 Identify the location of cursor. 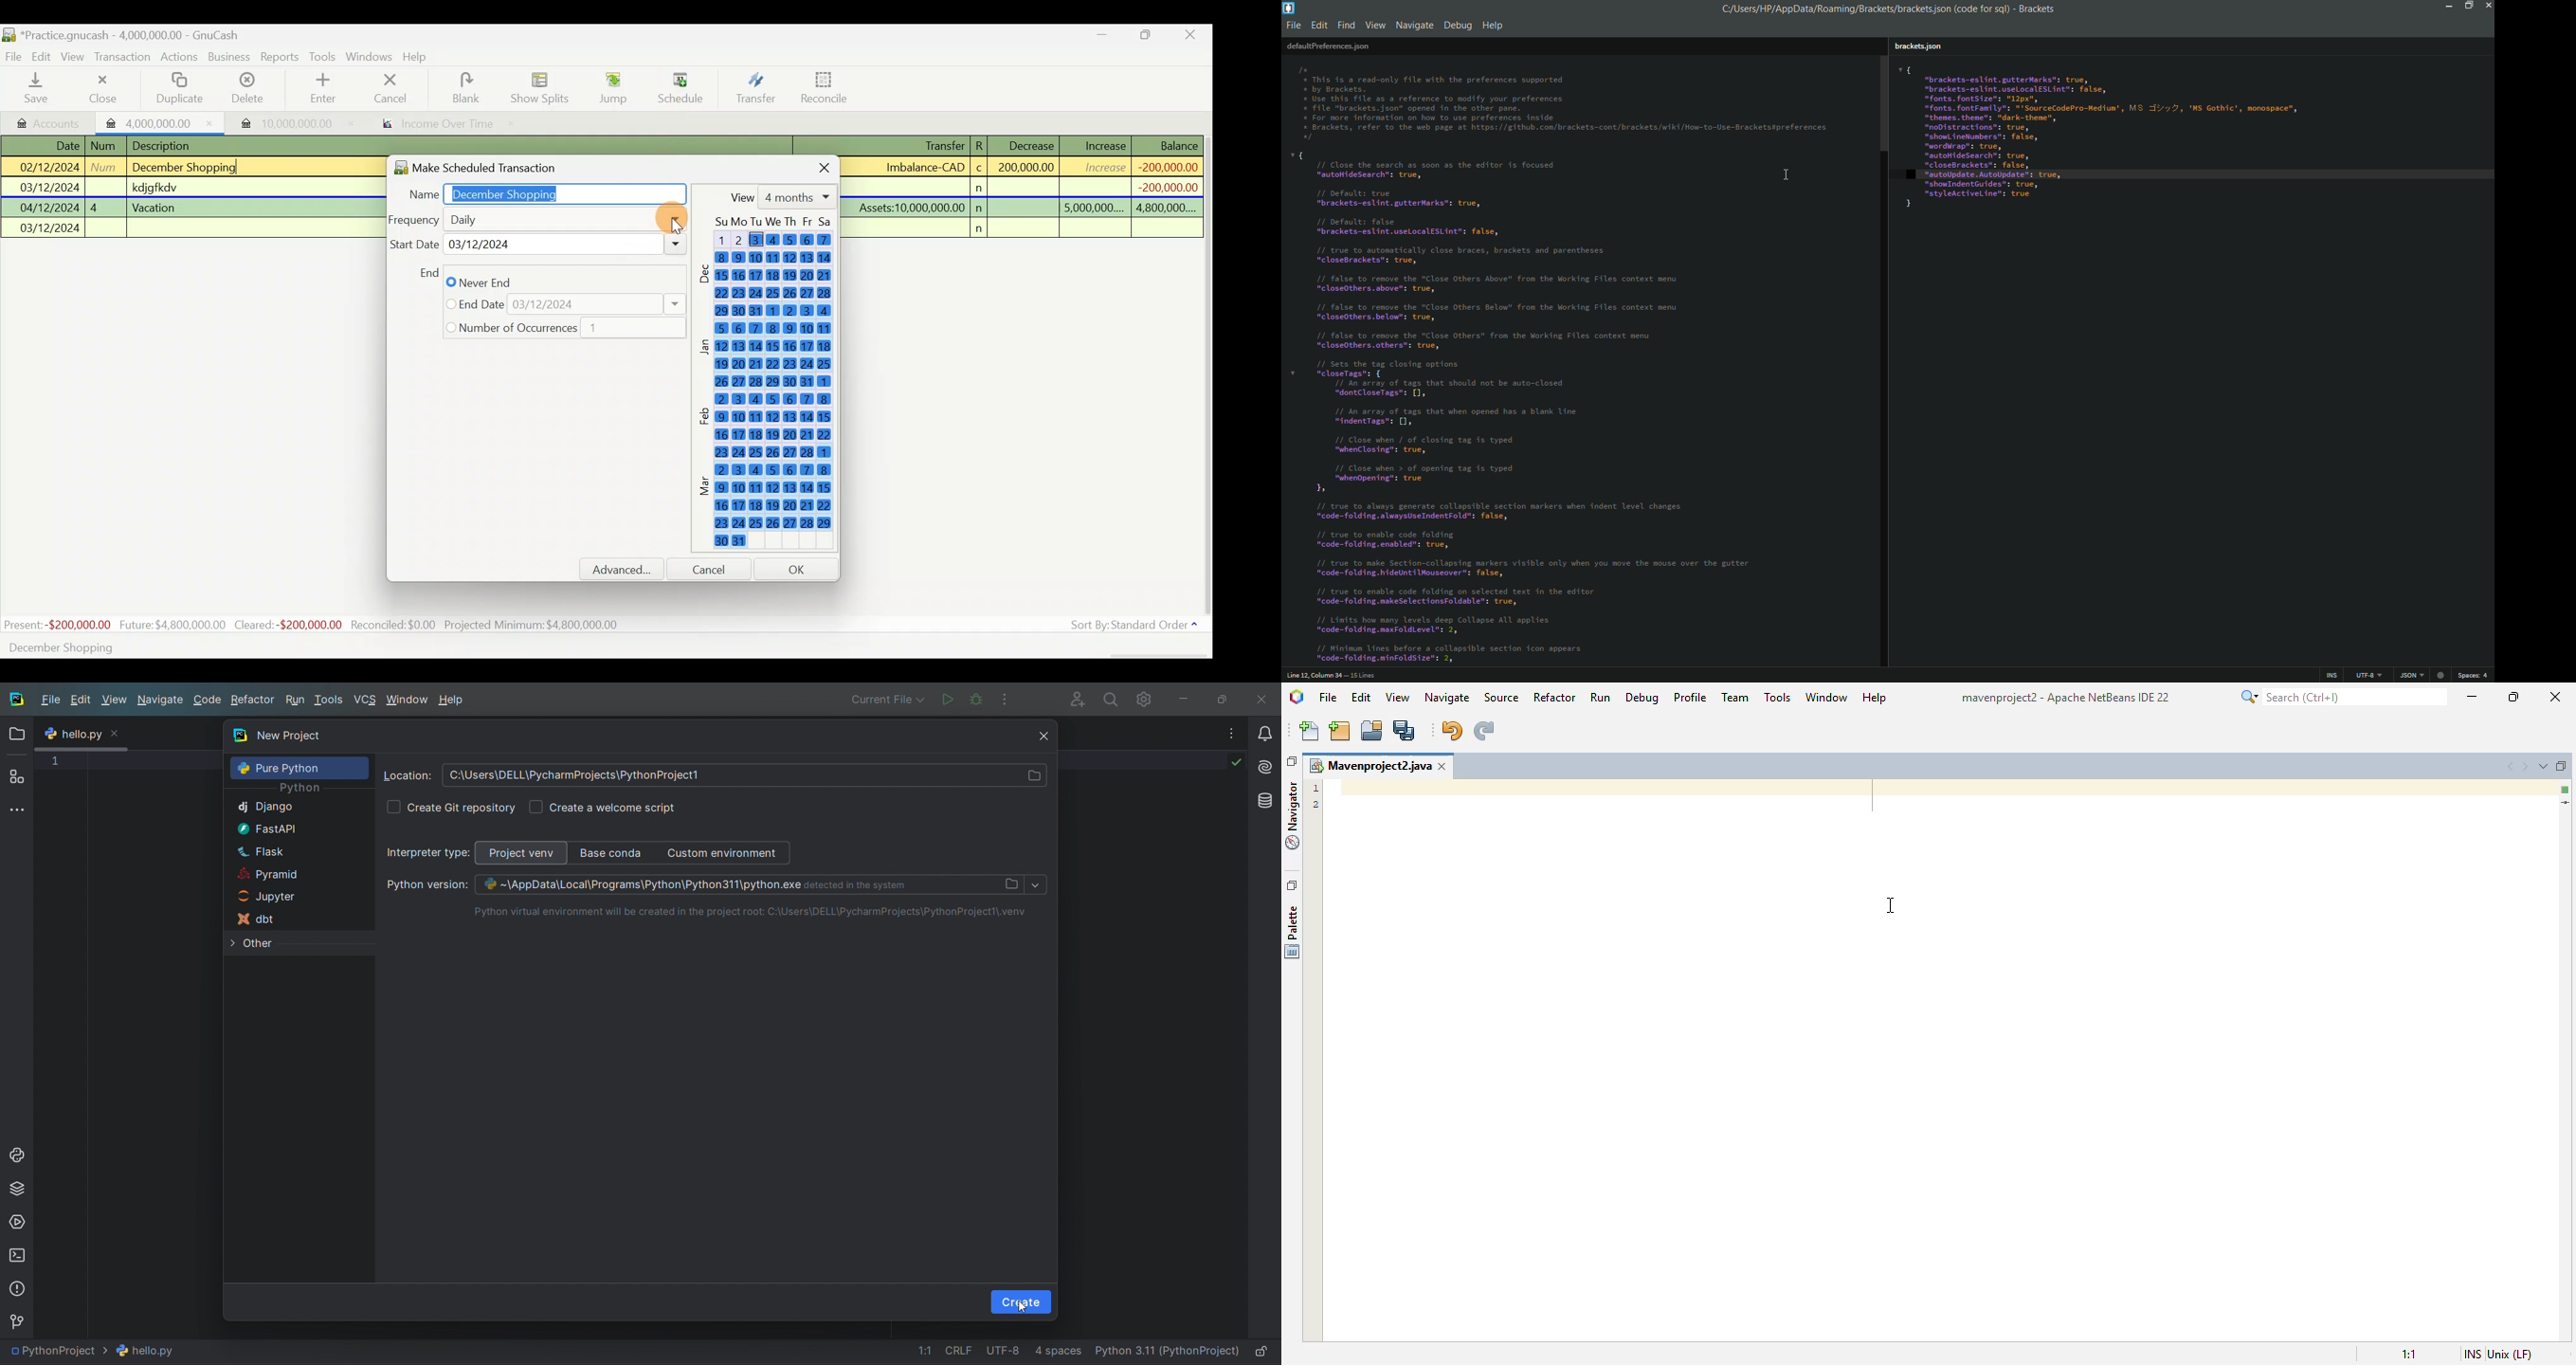
(1789, 173).